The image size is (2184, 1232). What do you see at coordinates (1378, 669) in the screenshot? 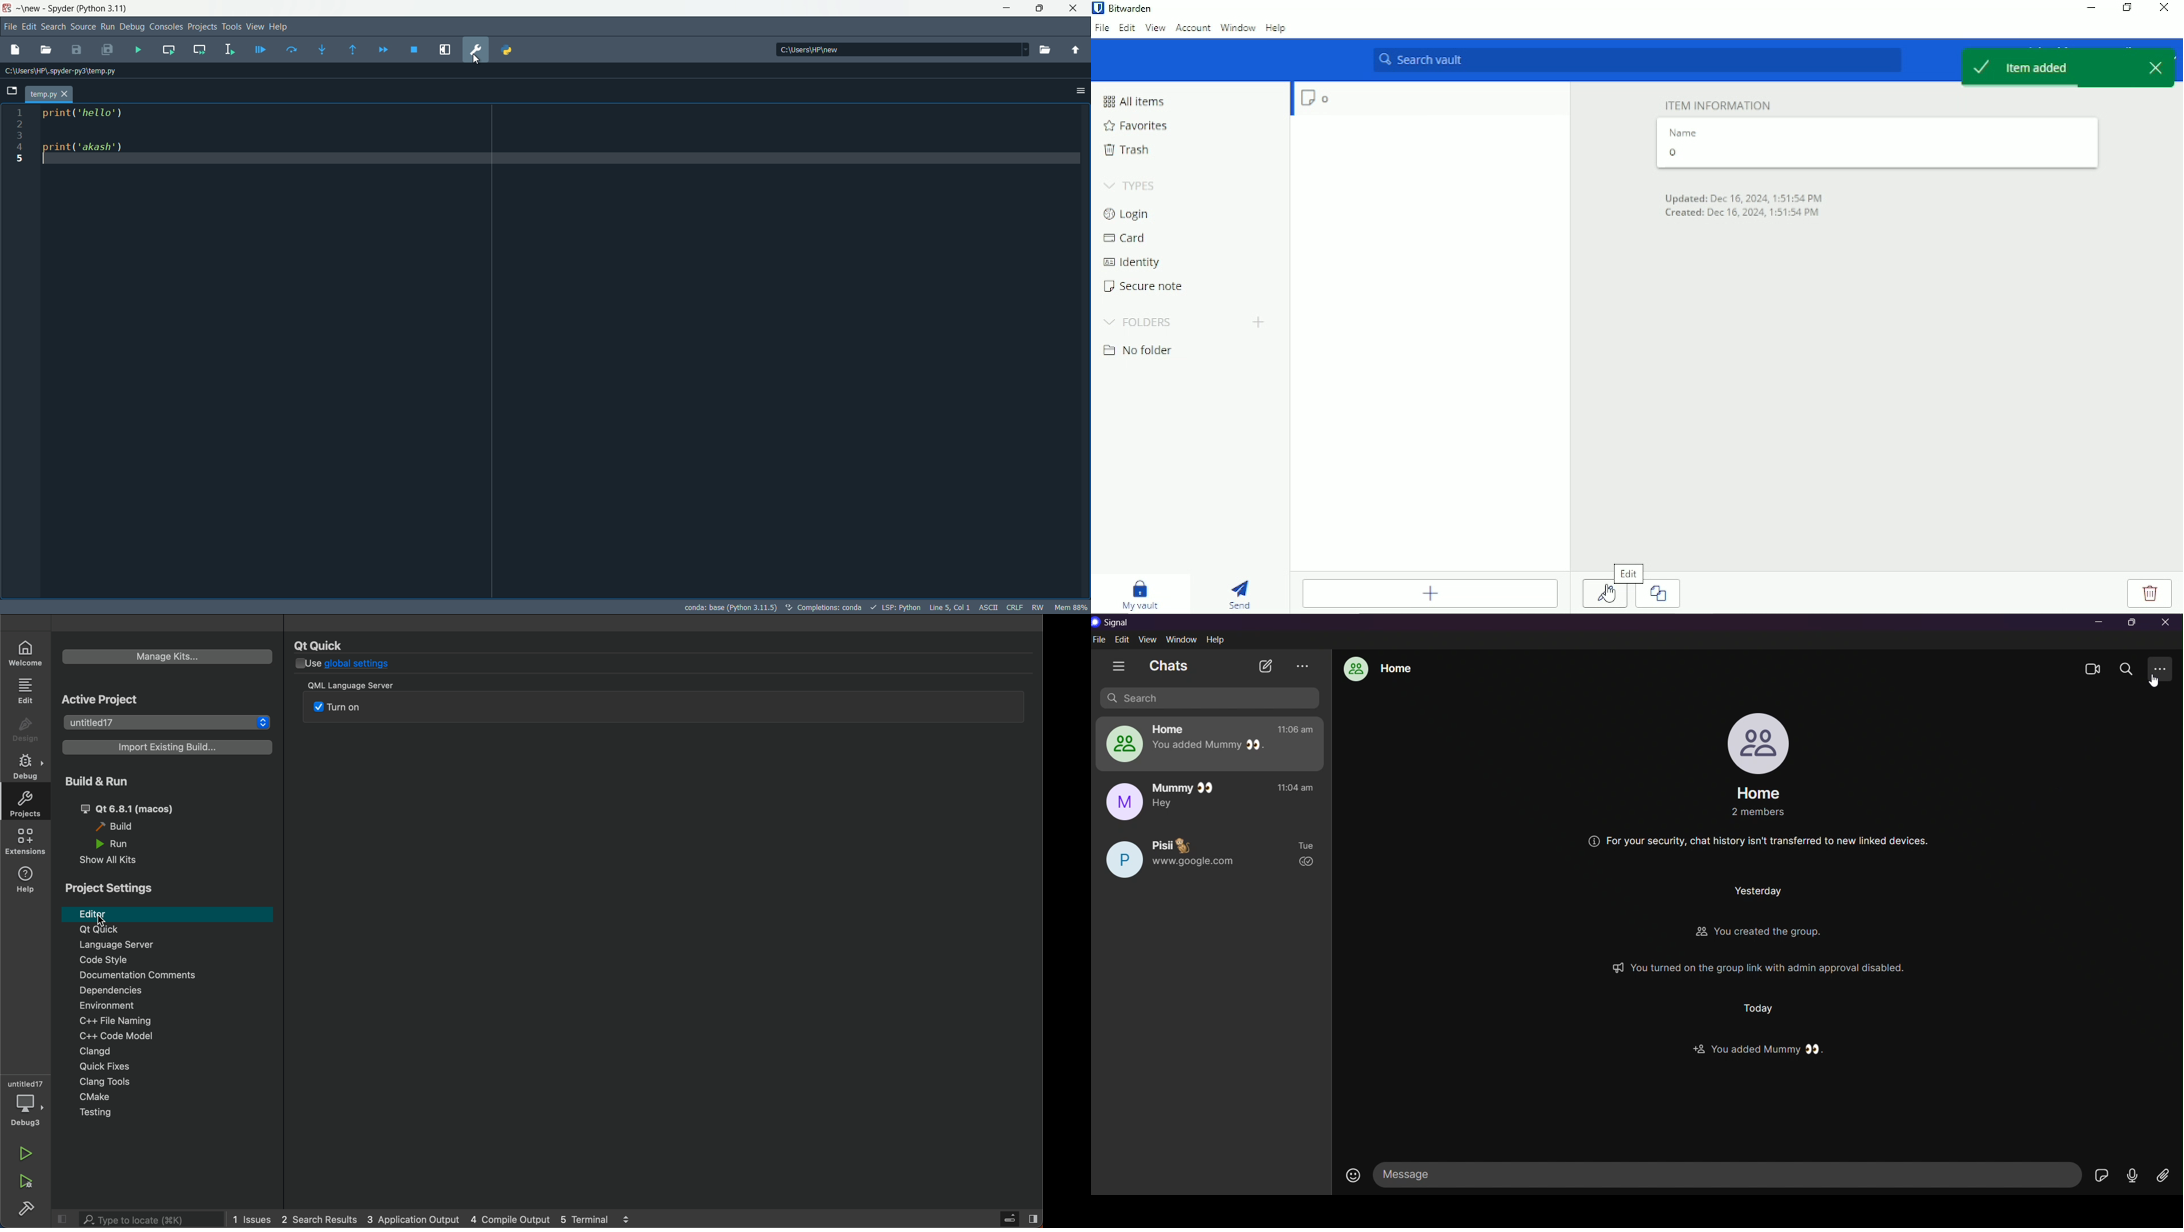
I see `home group chat` at bounding box center [1378, 669].